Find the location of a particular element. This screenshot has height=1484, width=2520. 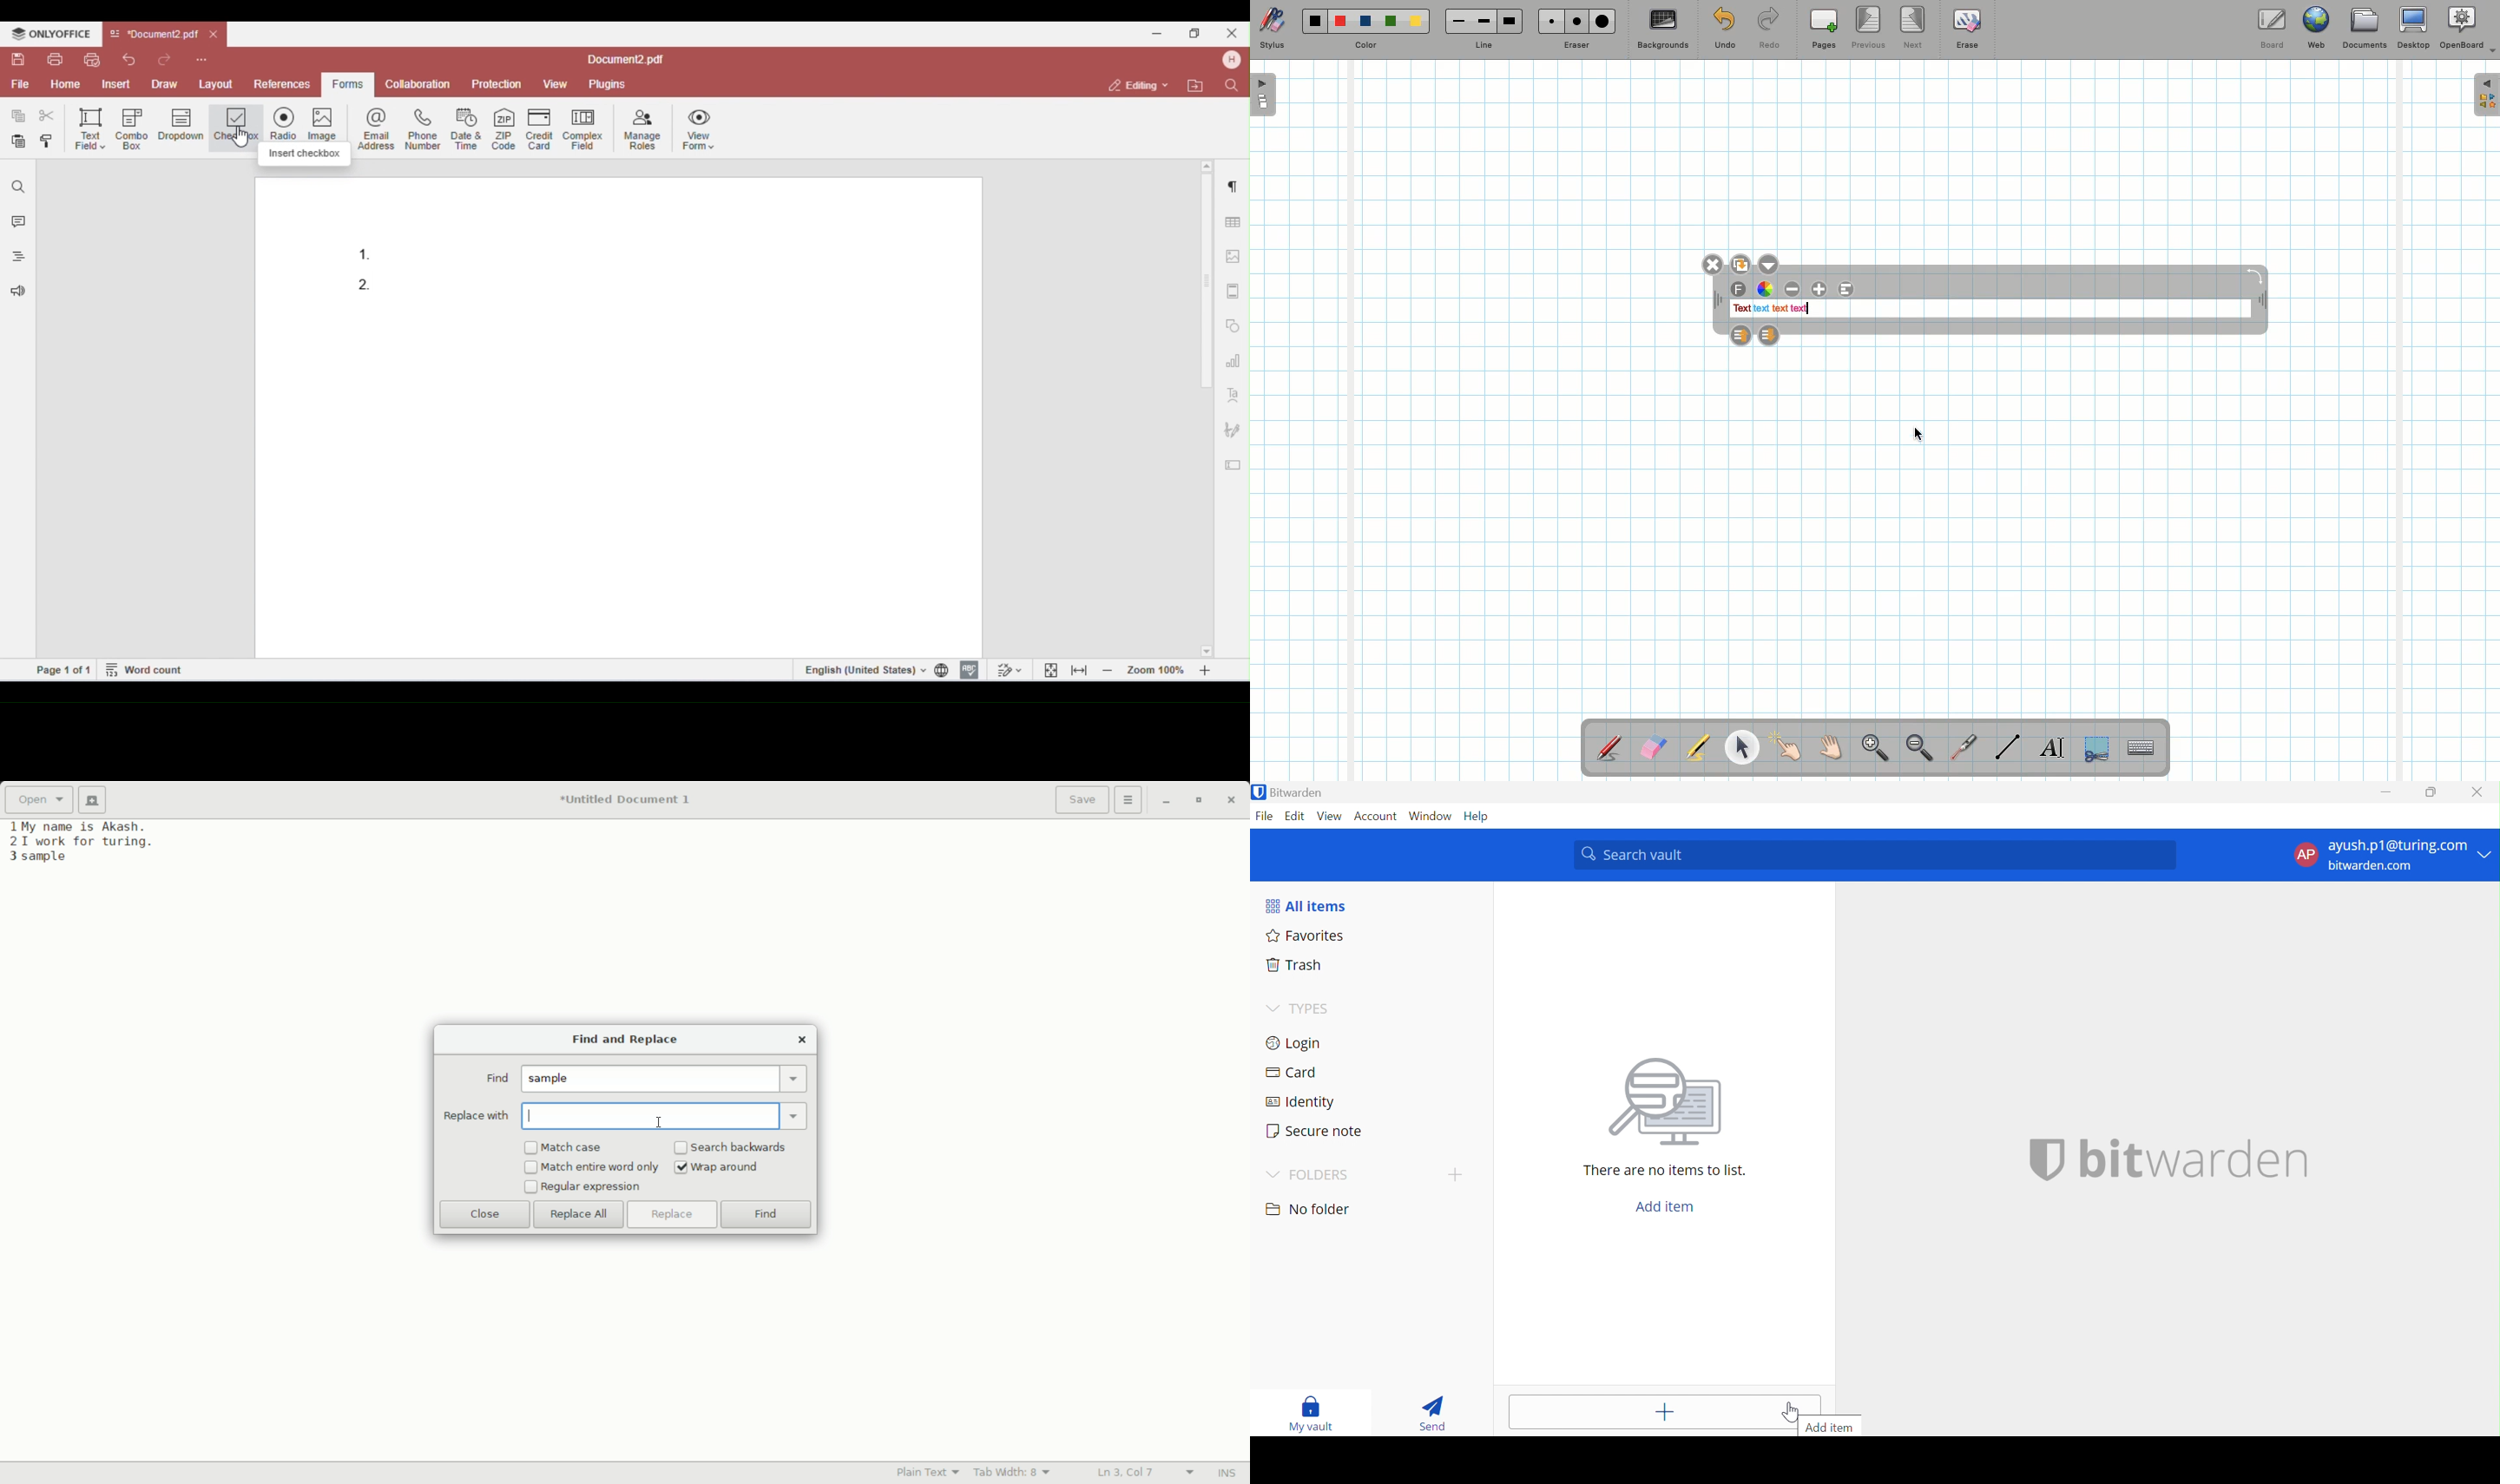

Erase is located at coordinates (1966, 28).